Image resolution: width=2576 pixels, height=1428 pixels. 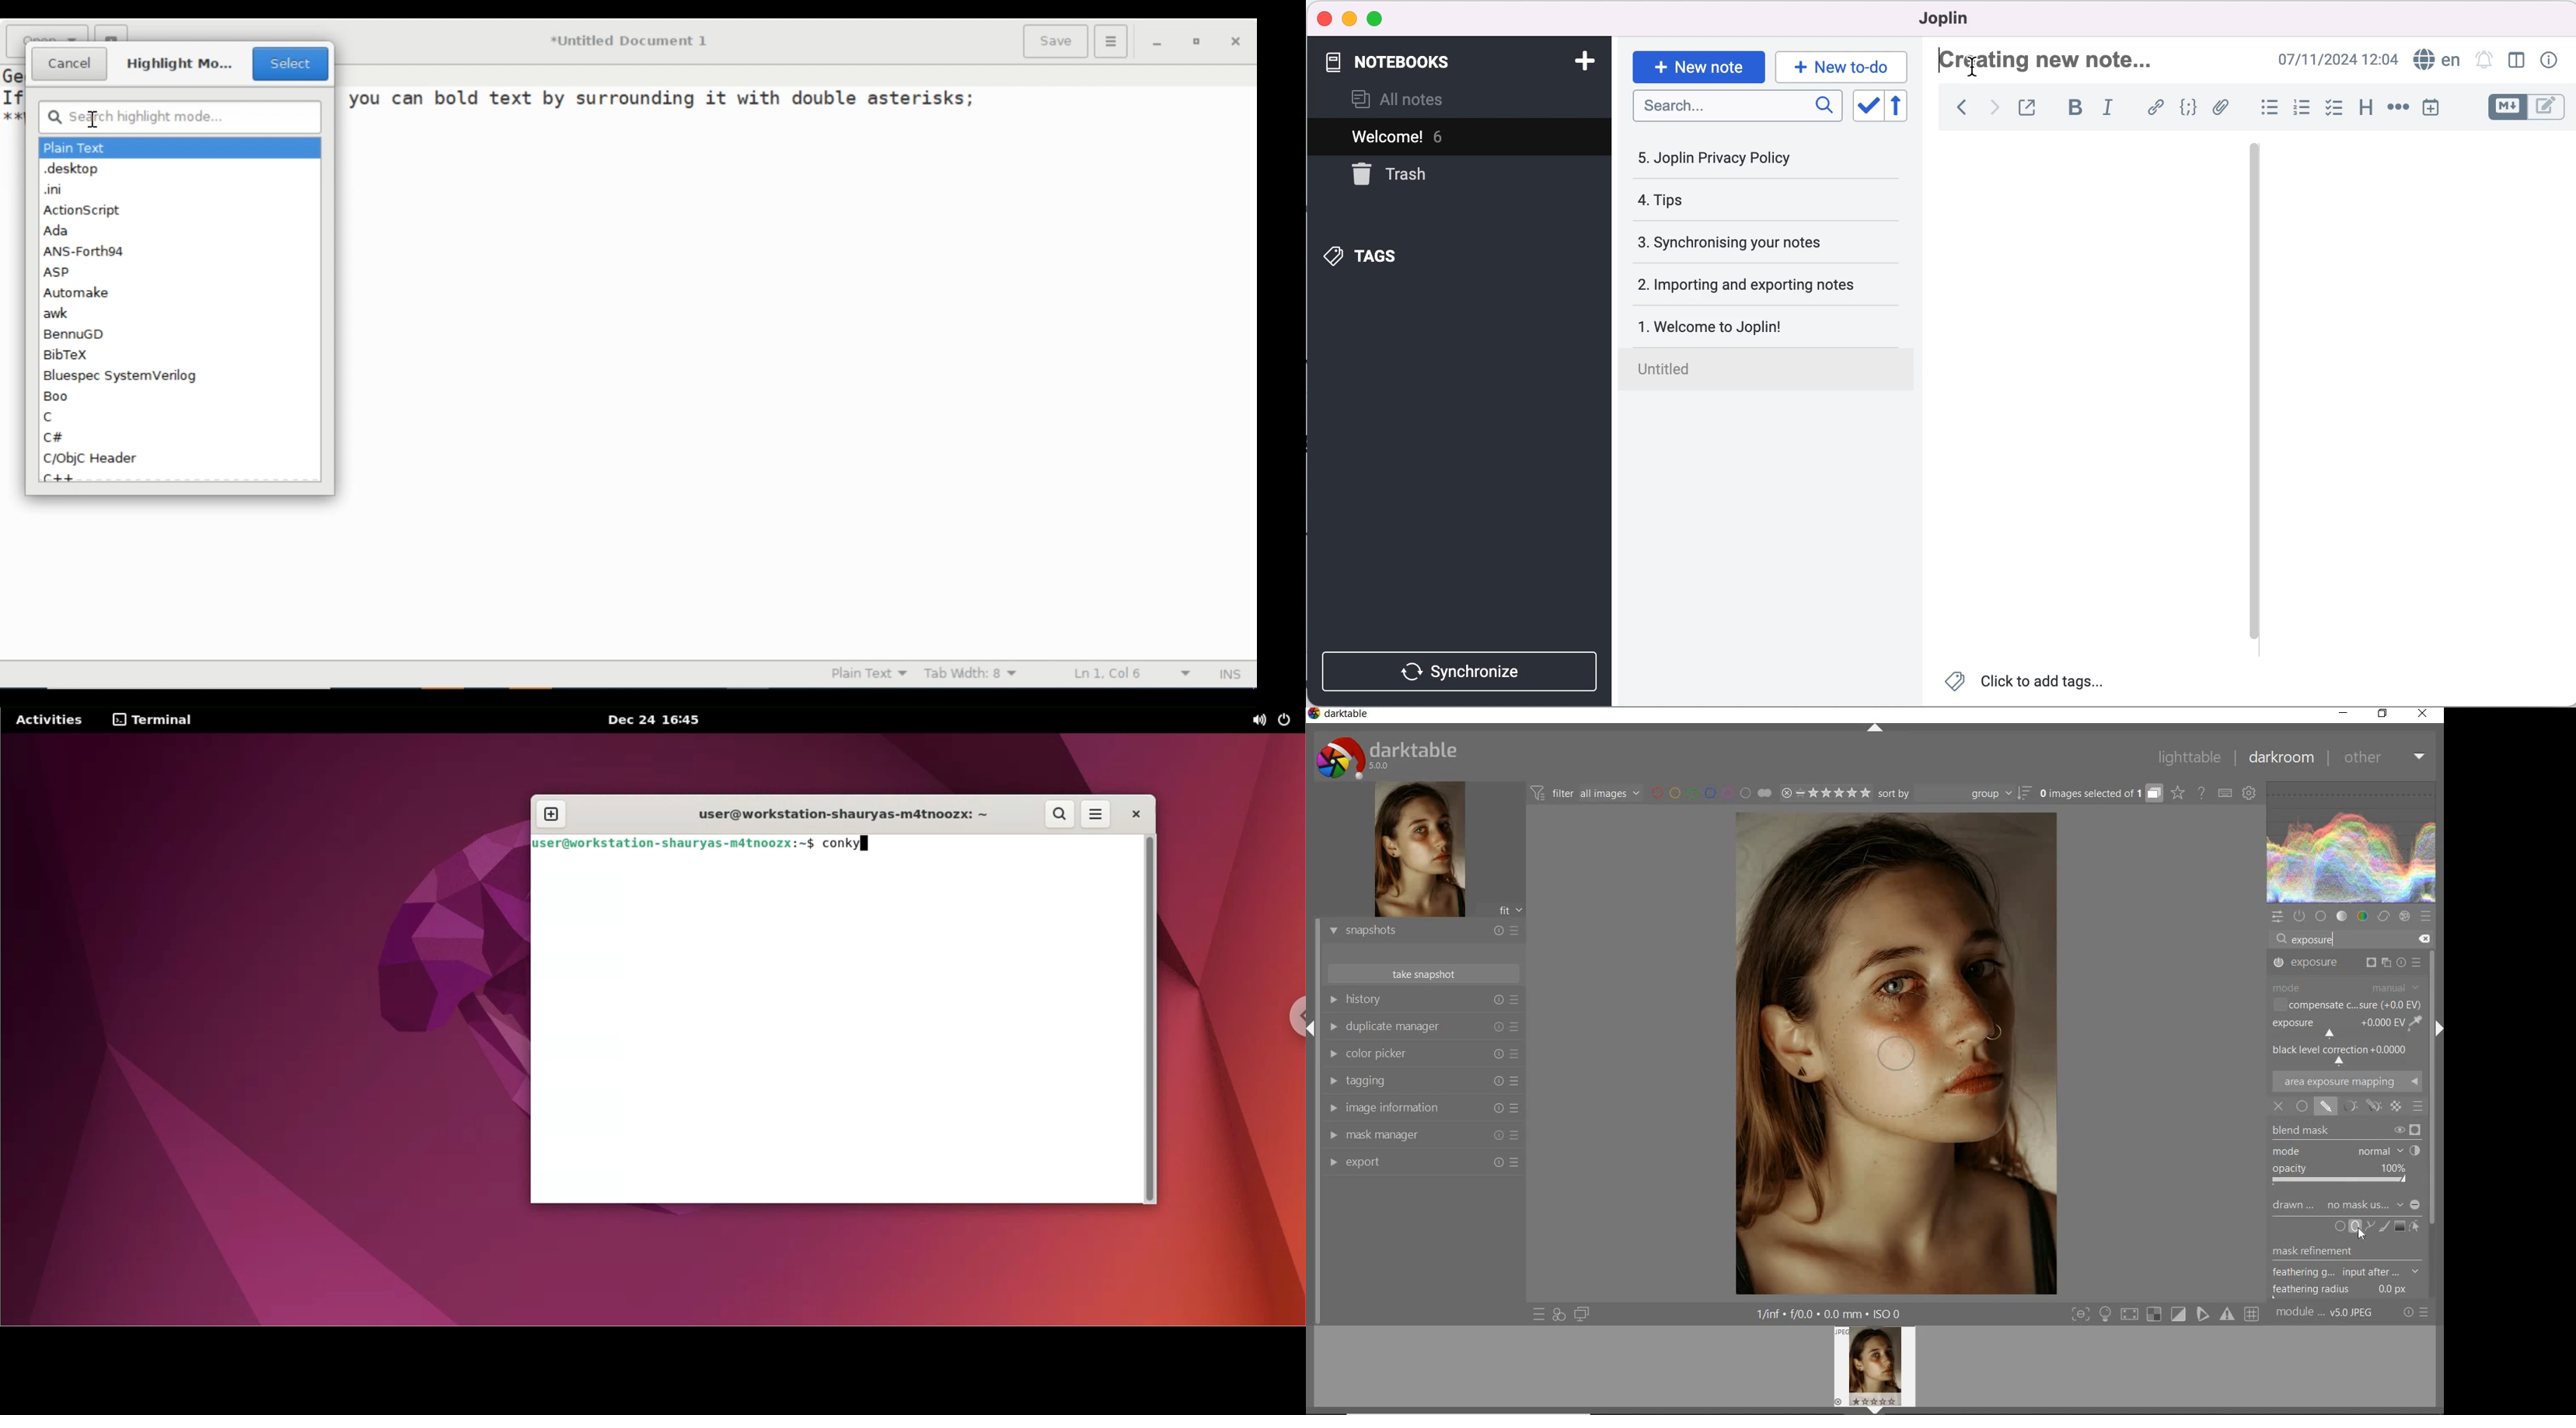 What do you see at coordinates (1585, 793) in the screenshot?
I see `filter images based on their modules` at bounding box center [1585, 793].